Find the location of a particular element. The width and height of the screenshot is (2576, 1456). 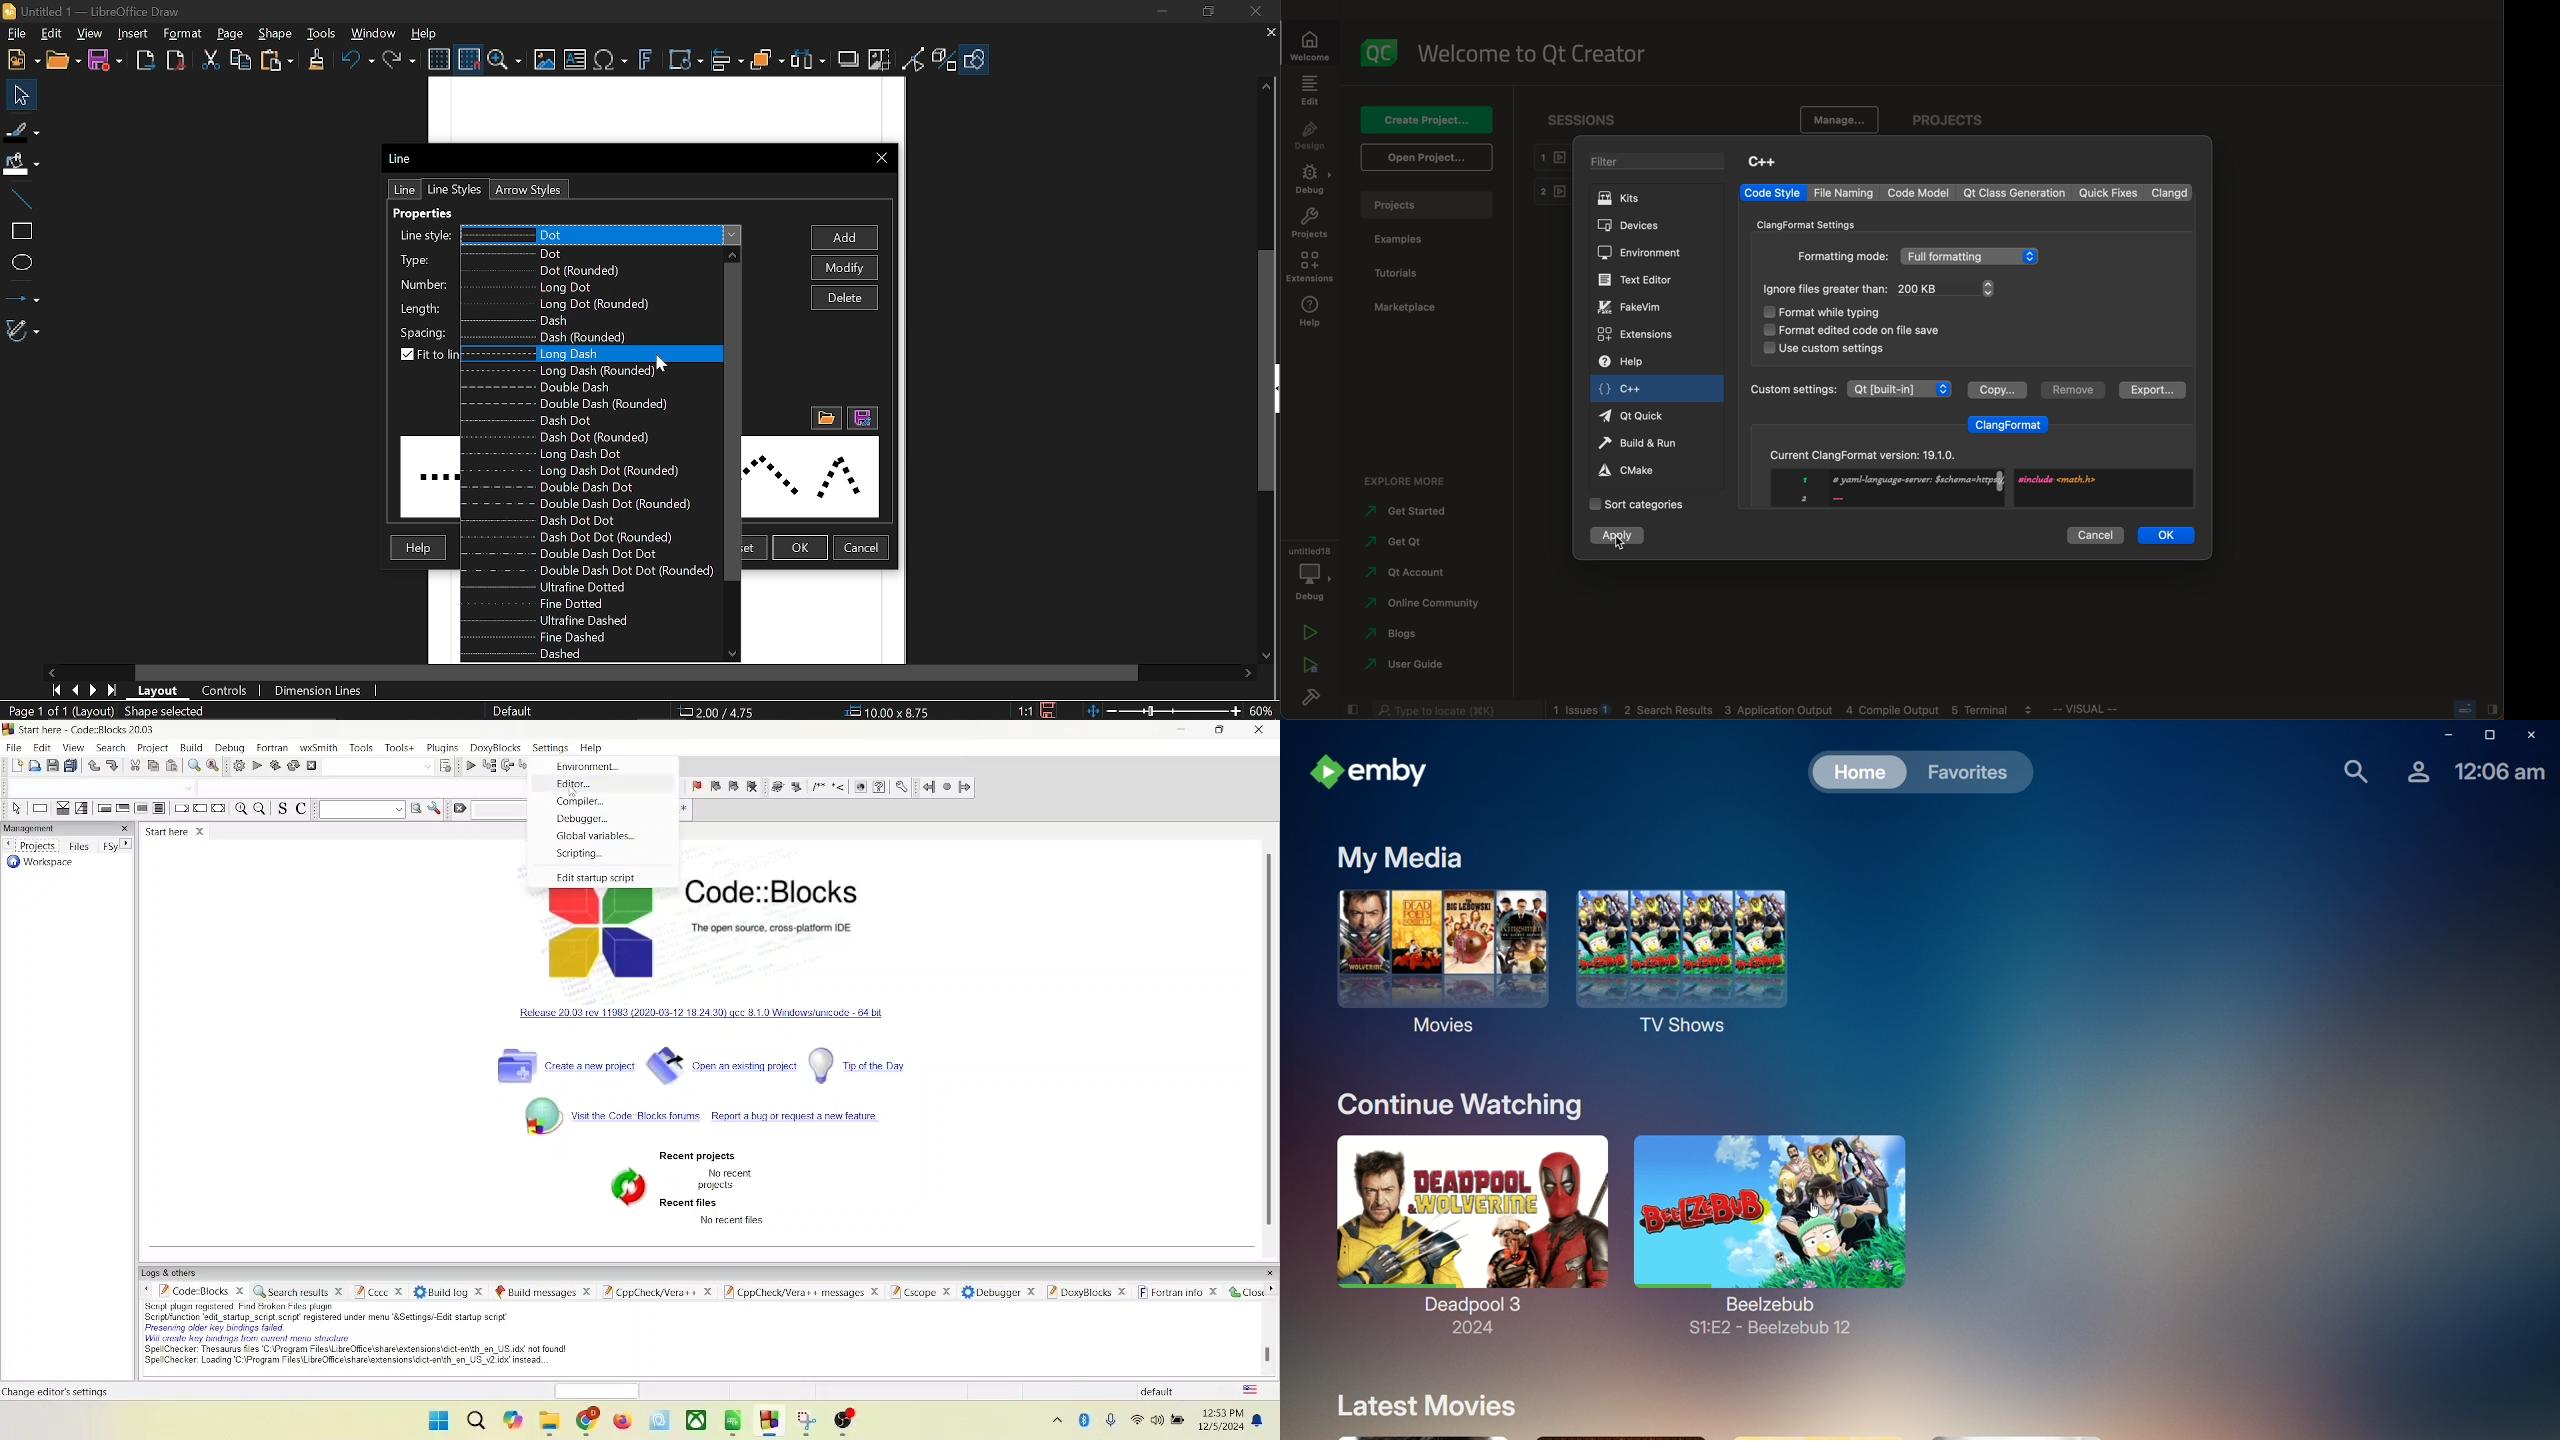

Edit is located at coordinates (53, 34).